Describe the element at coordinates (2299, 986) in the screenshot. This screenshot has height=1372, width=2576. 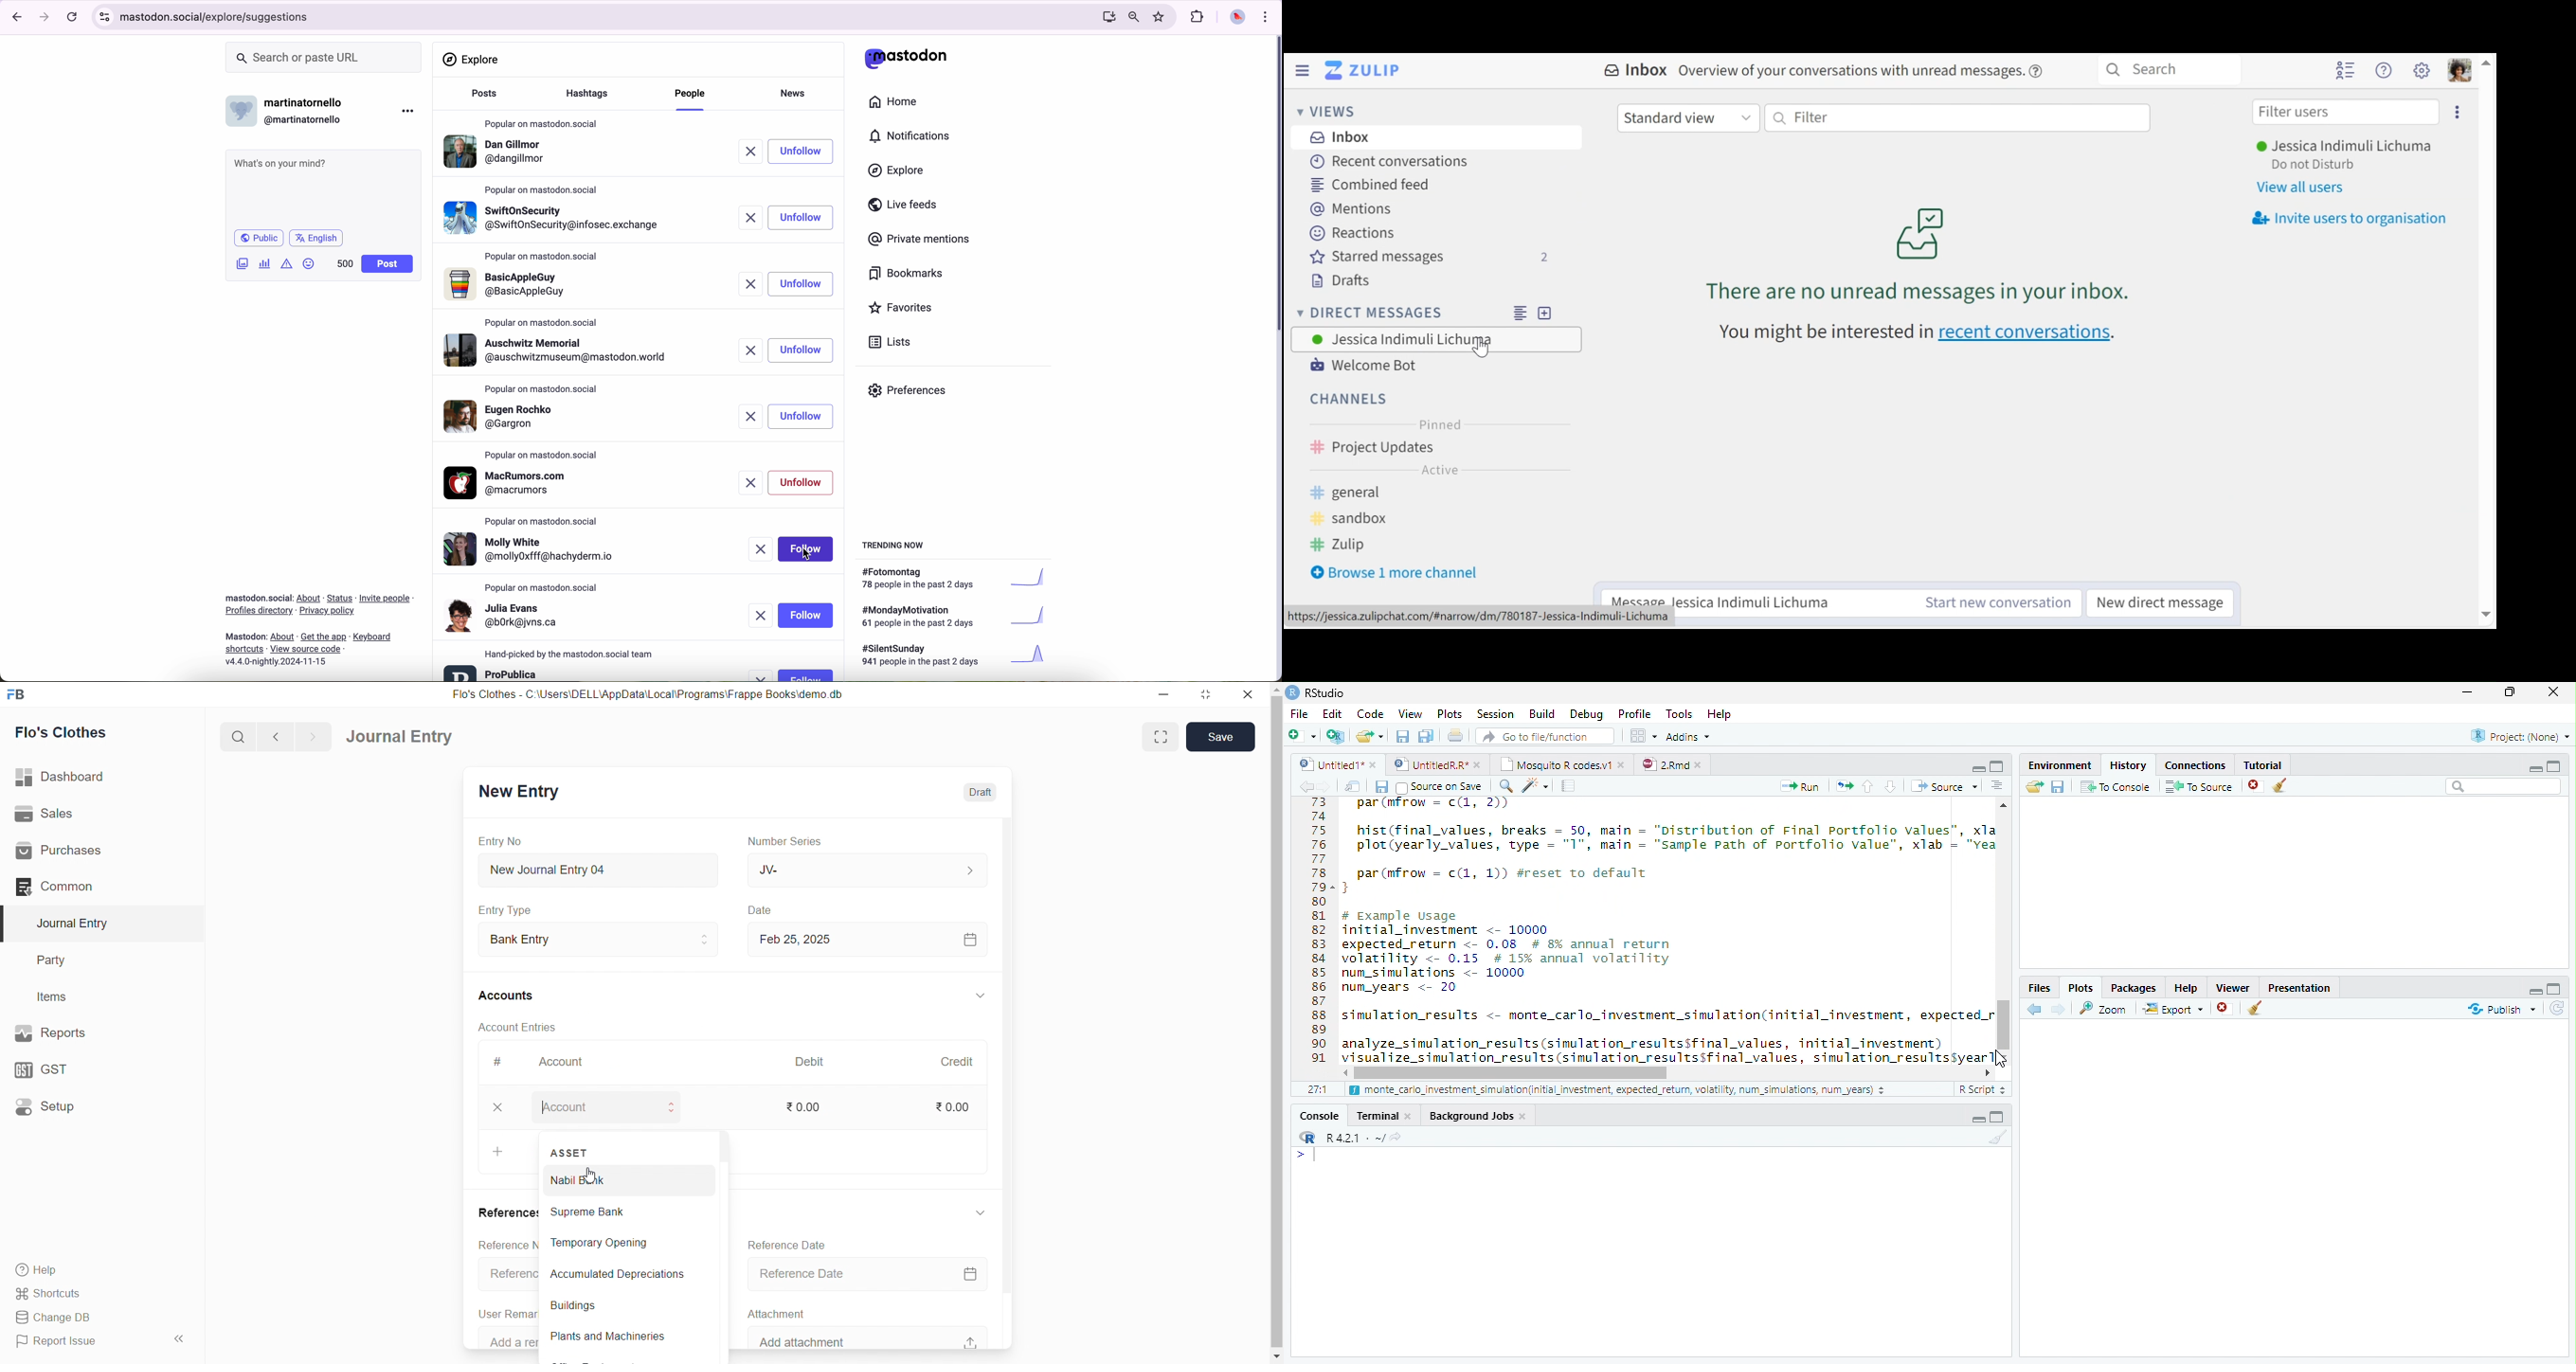
I see `Presentation` at that location.